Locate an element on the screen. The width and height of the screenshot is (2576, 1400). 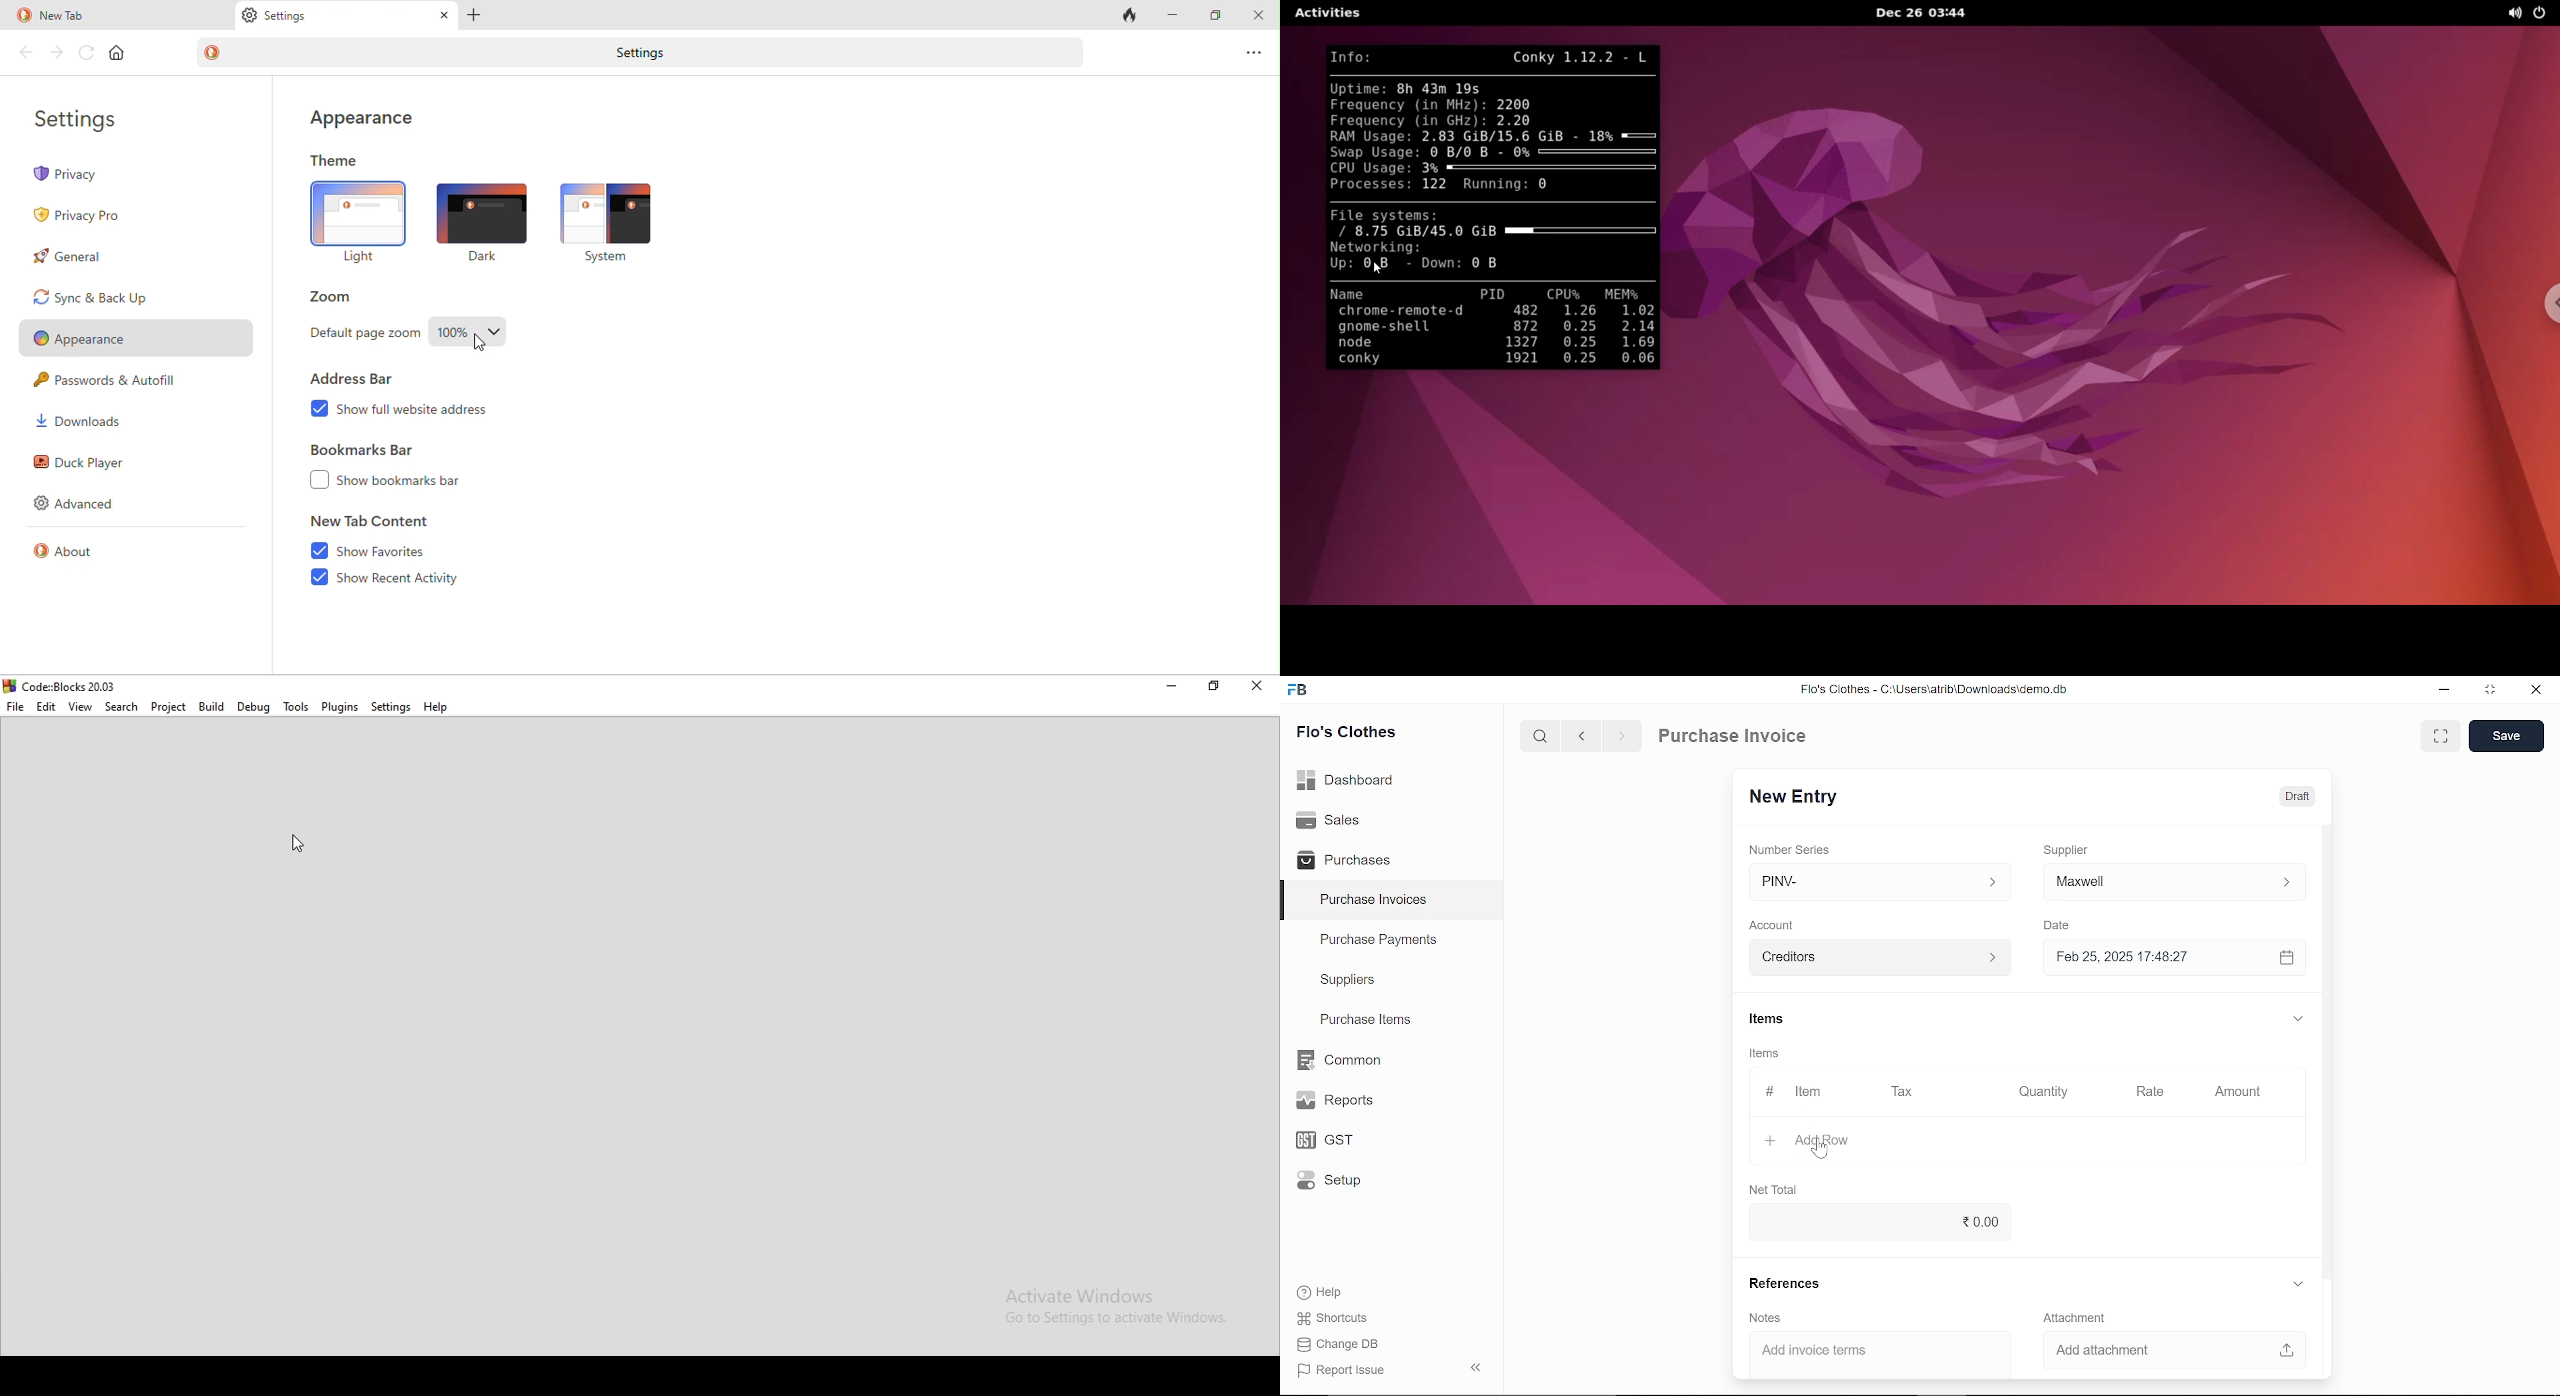
previous is located at coordinates (1583, 738).